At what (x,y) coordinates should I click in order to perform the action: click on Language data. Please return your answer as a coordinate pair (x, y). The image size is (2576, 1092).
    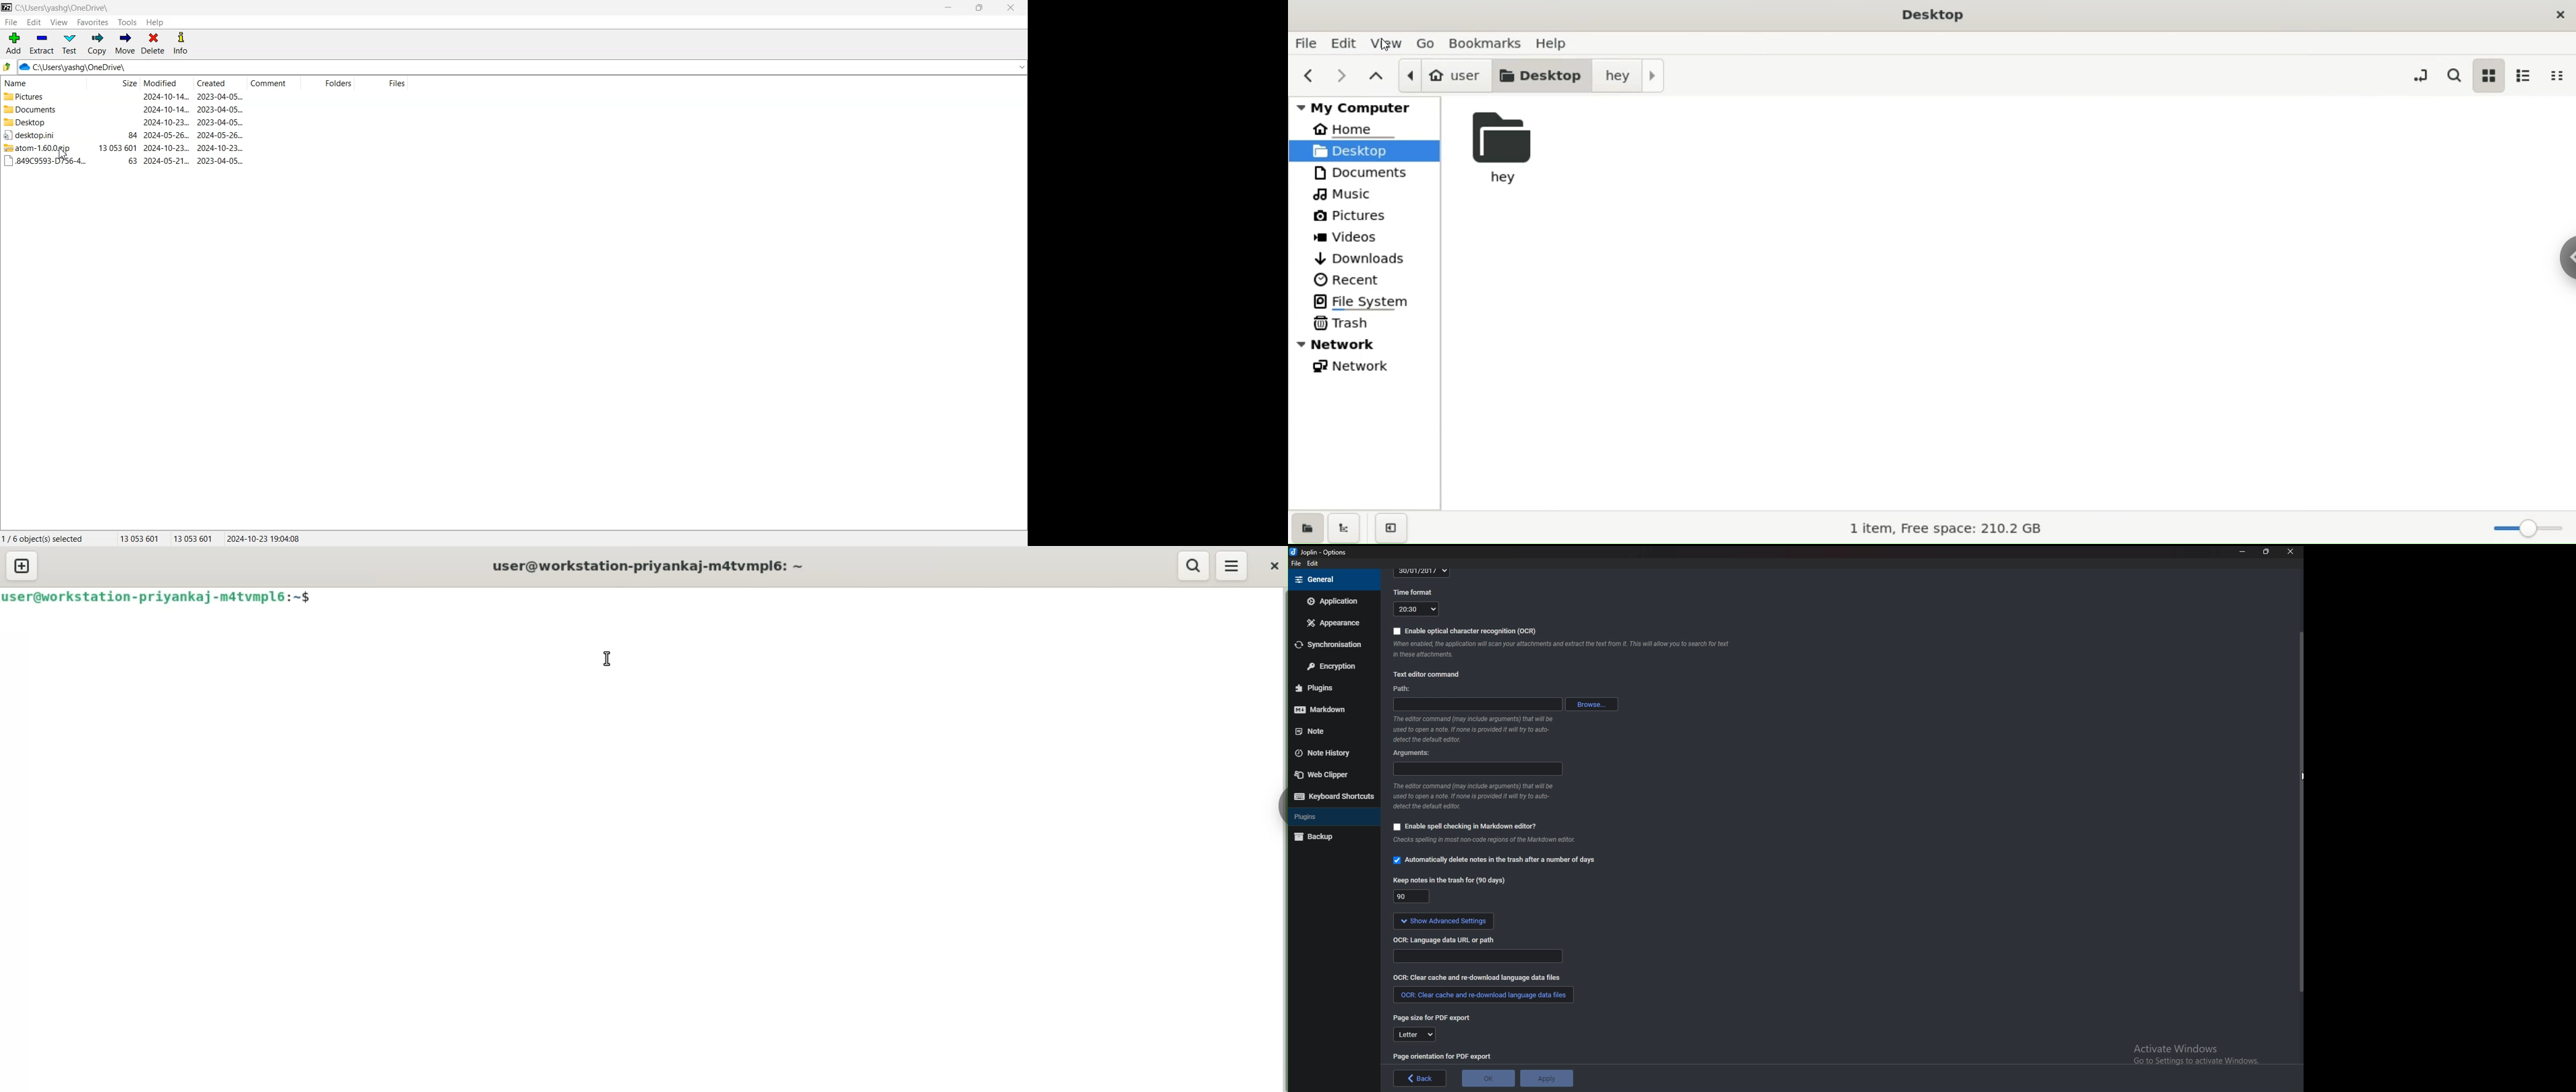
    Looking at the image, I should click on (1479, 956).